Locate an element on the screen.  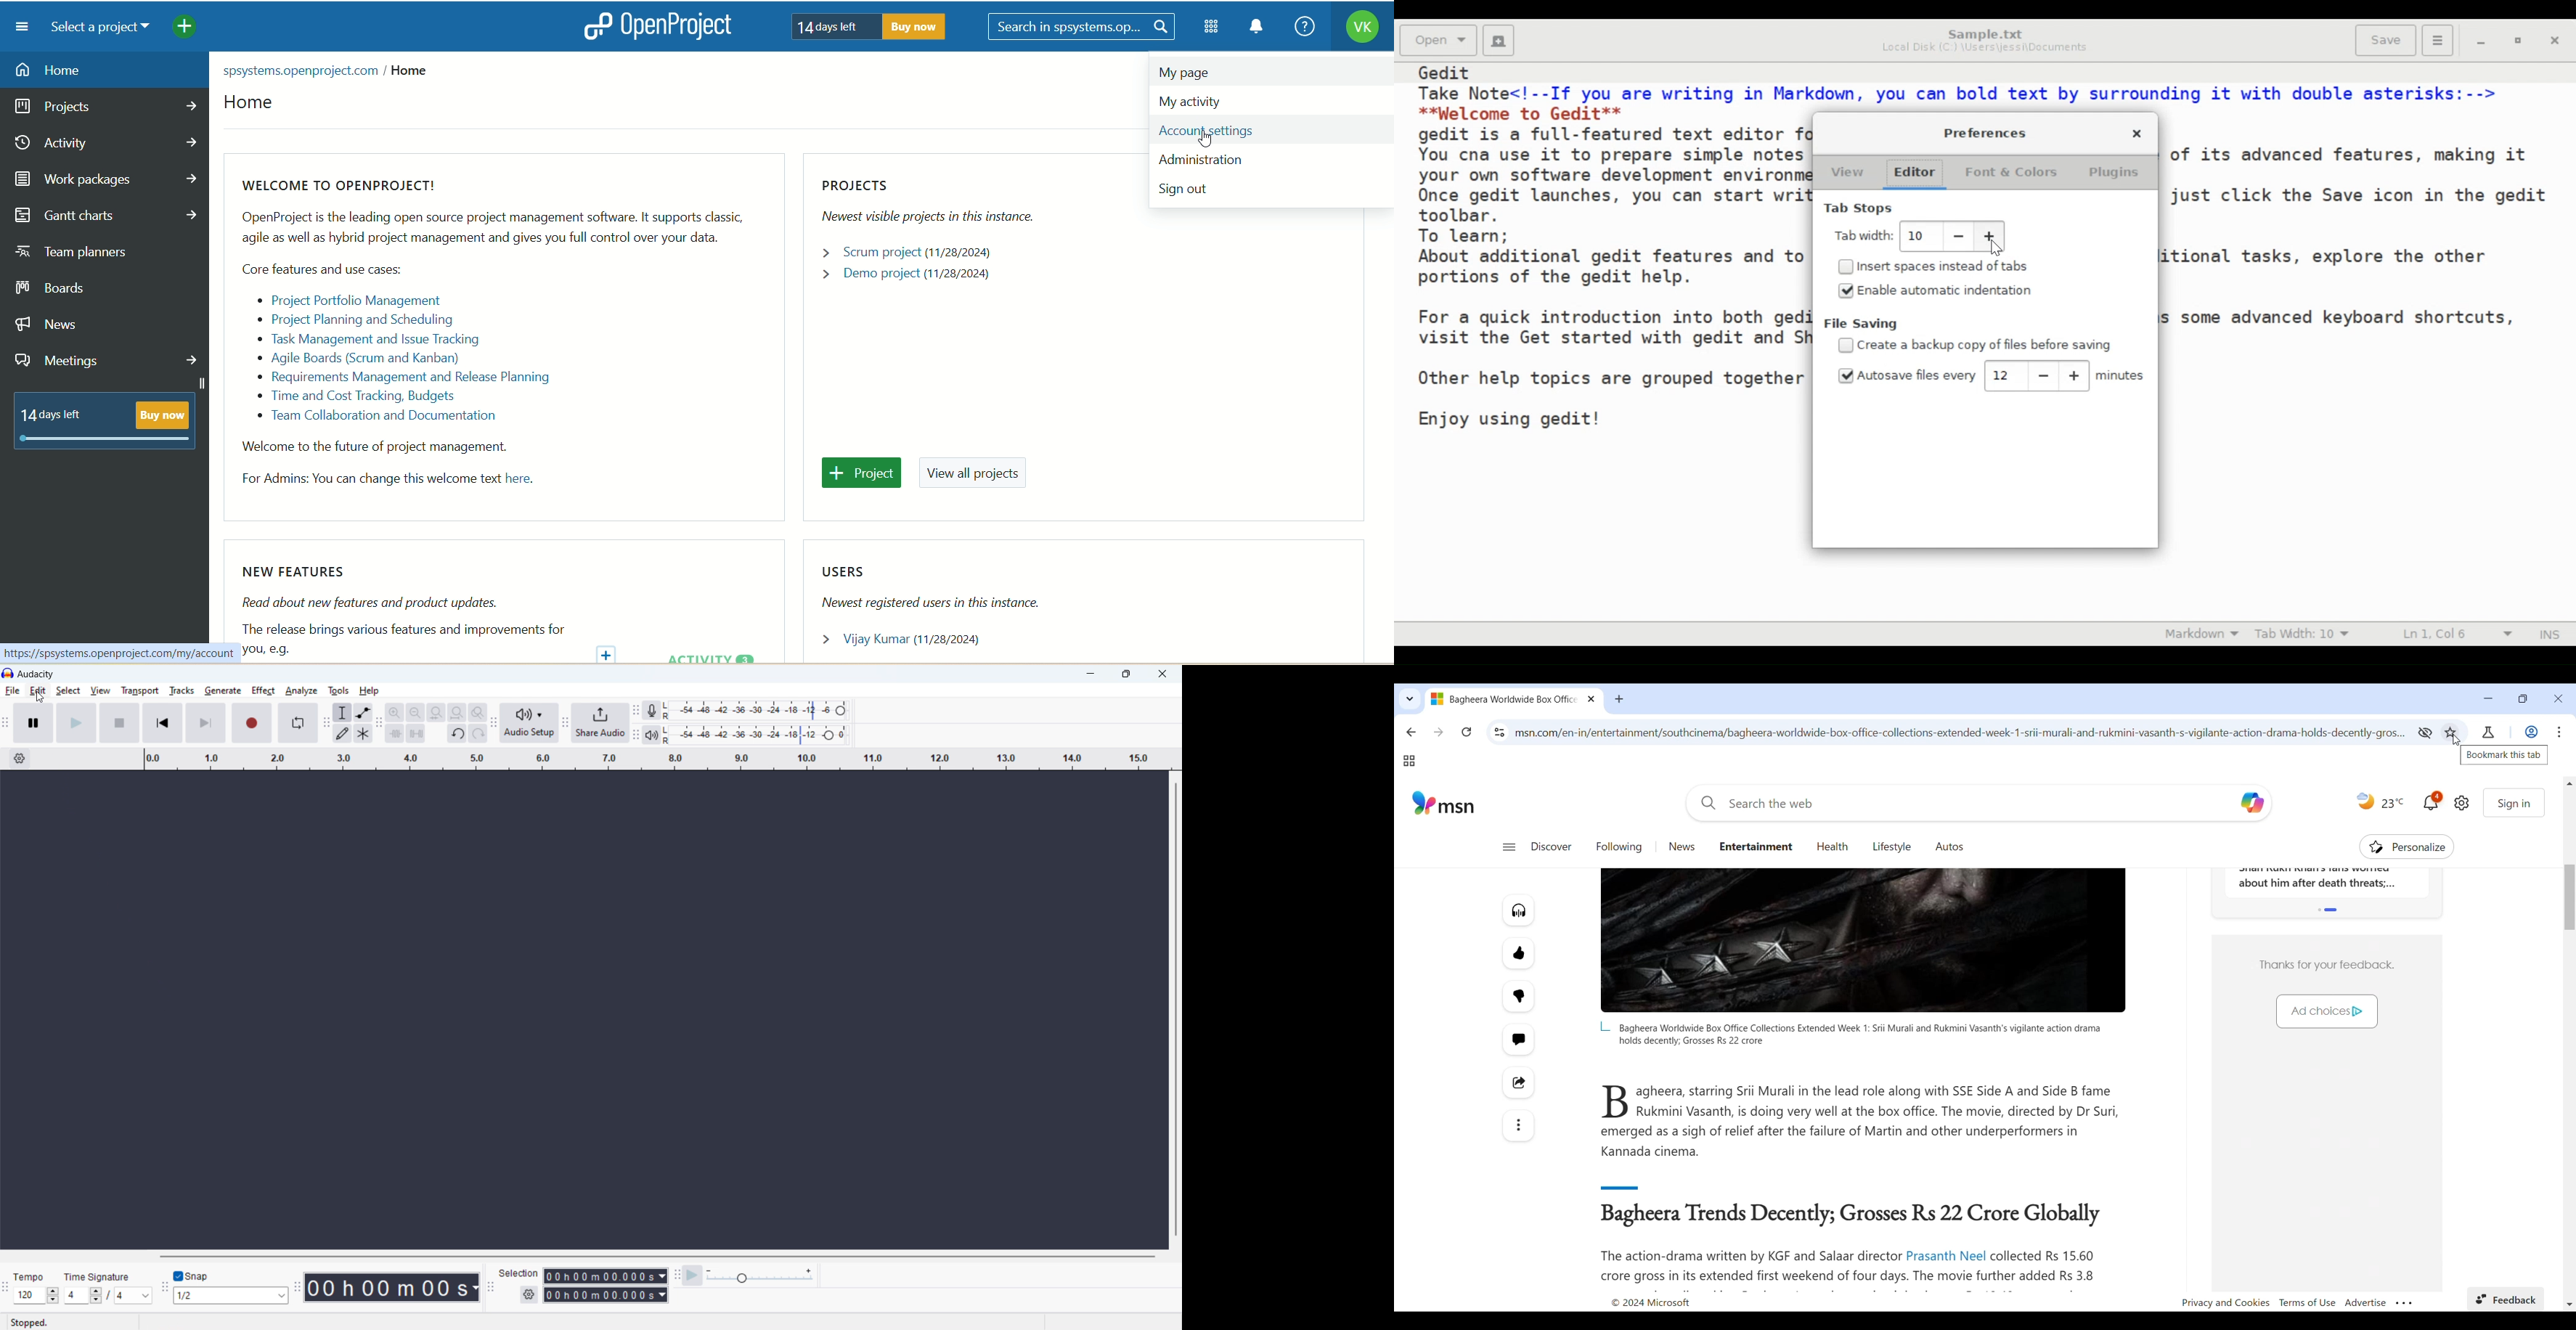
administration is located at coordinates (1214, 163).